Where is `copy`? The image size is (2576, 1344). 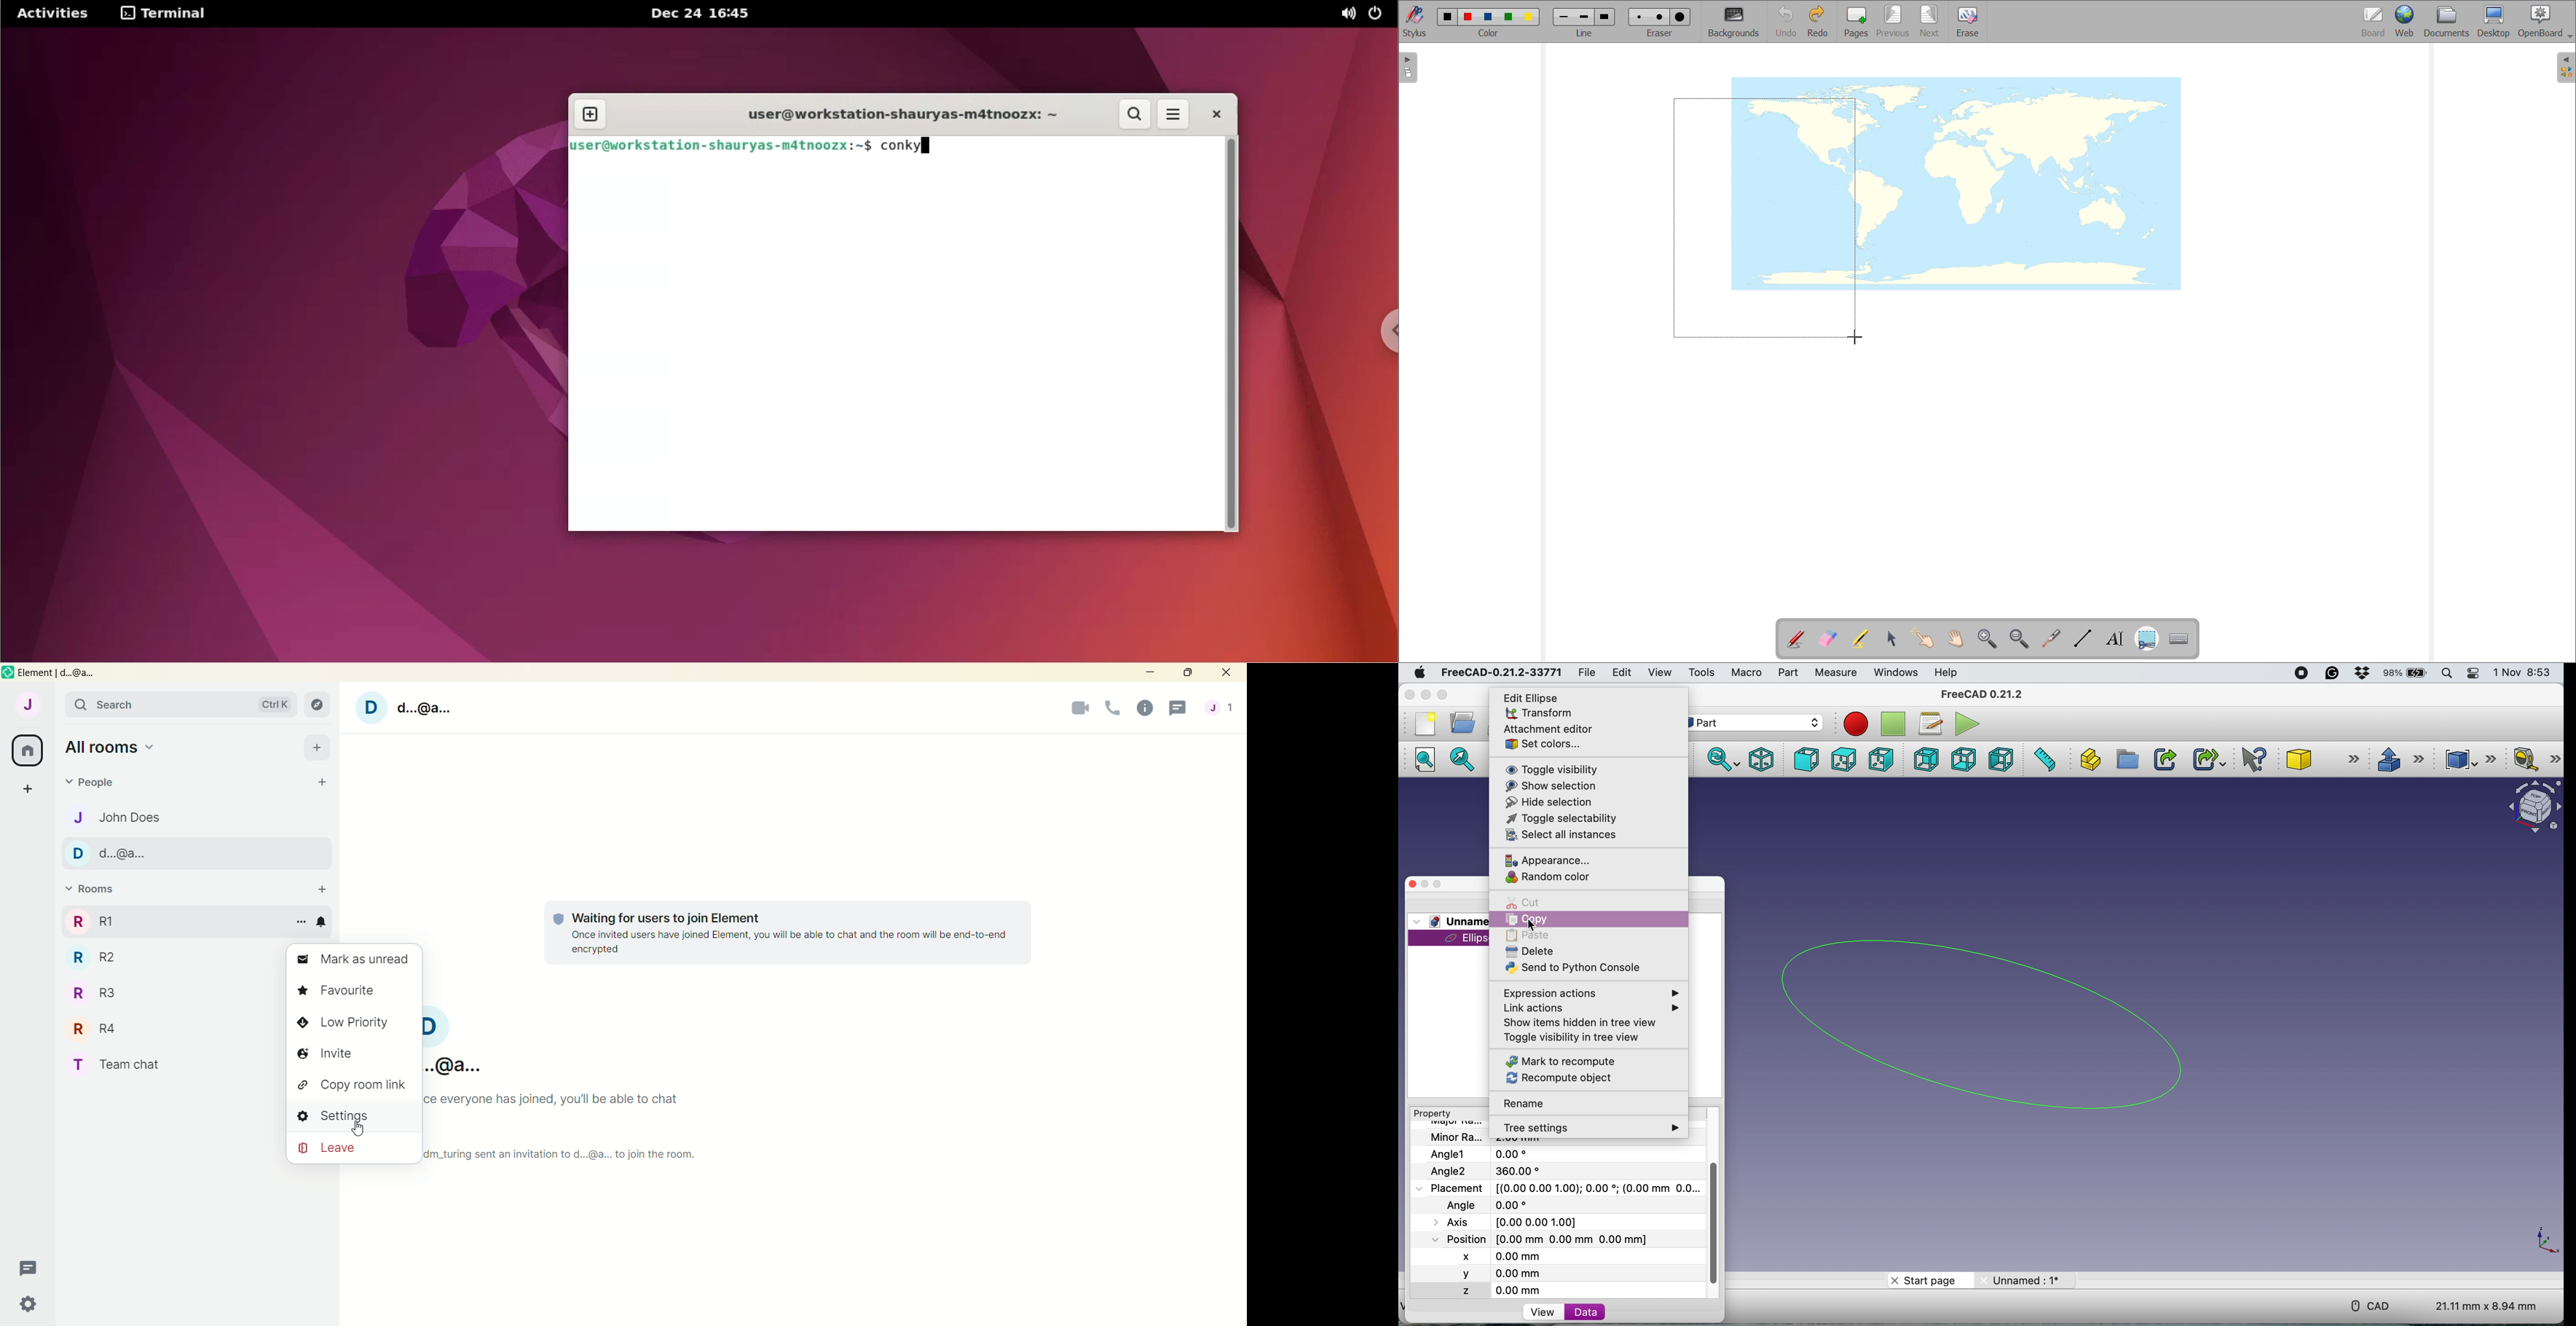
copy is located at coordinates (1530, 918).